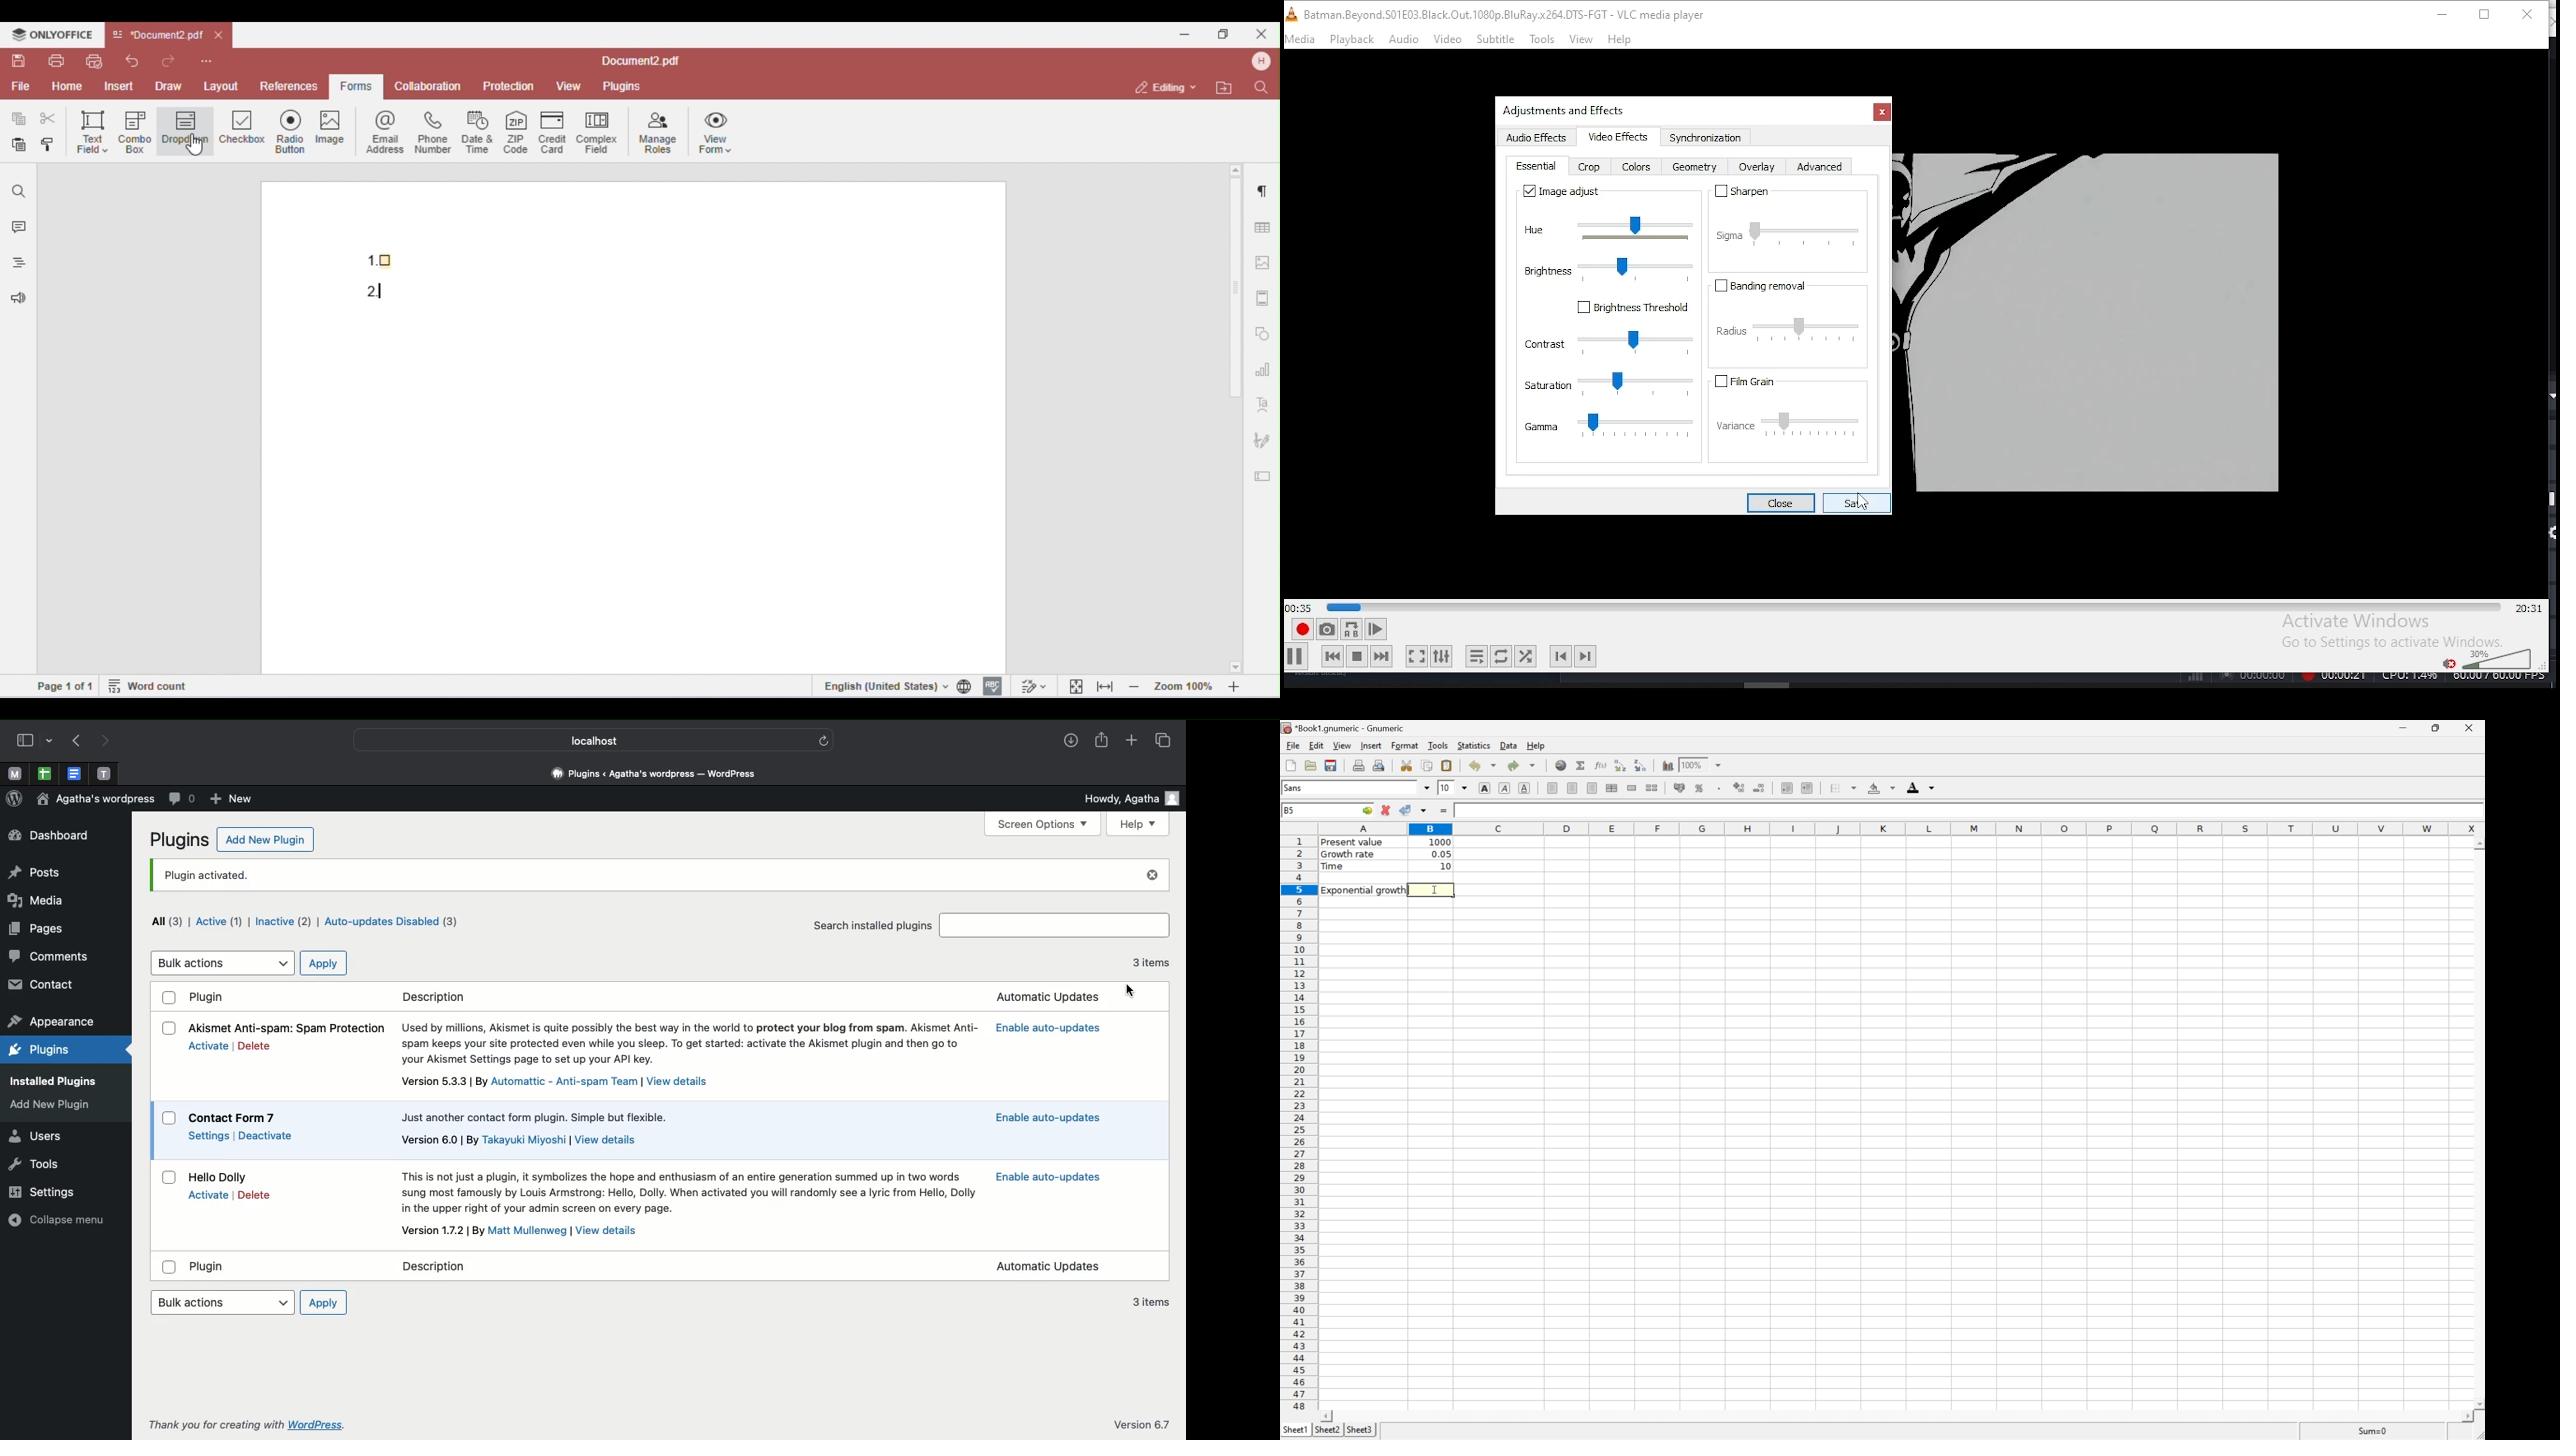 The image size is (2576, 1456). Describe the element at coordinates (37, 1165) in the screenshot. I see `tools` at that location.